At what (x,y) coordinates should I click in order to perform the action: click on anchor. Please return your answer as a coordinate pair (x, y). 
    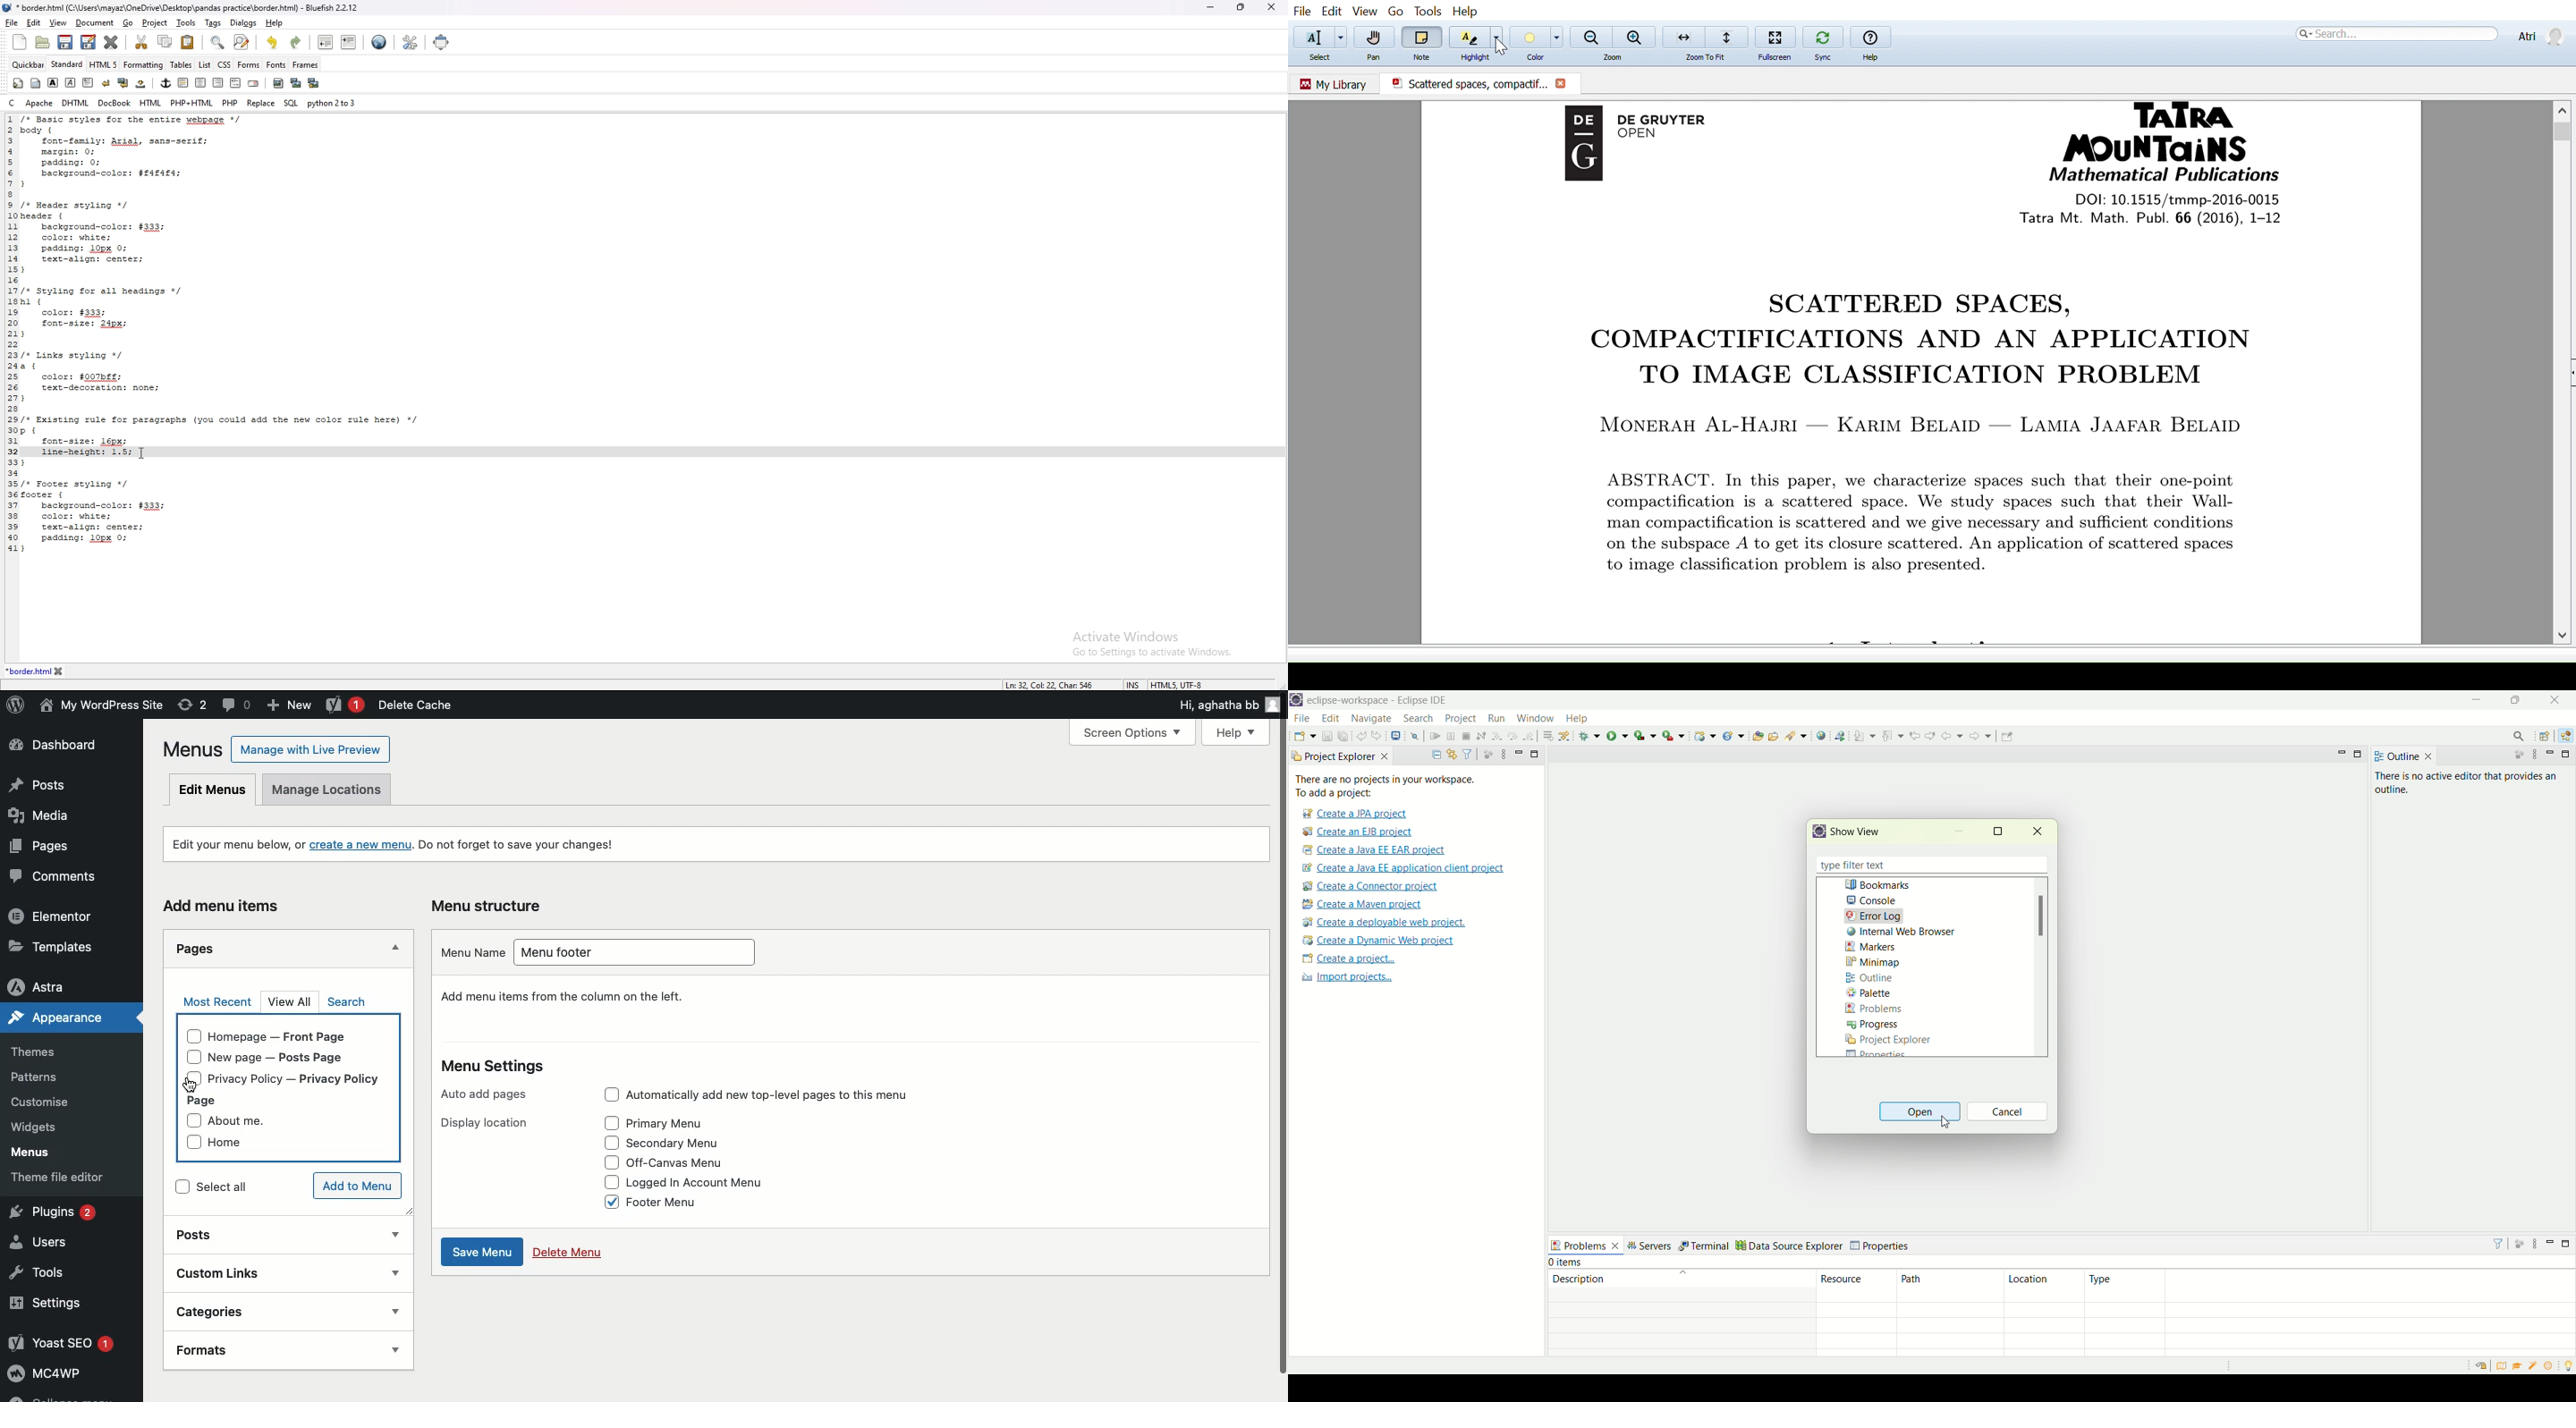
    Looking at the image, I should click on (166, 83).